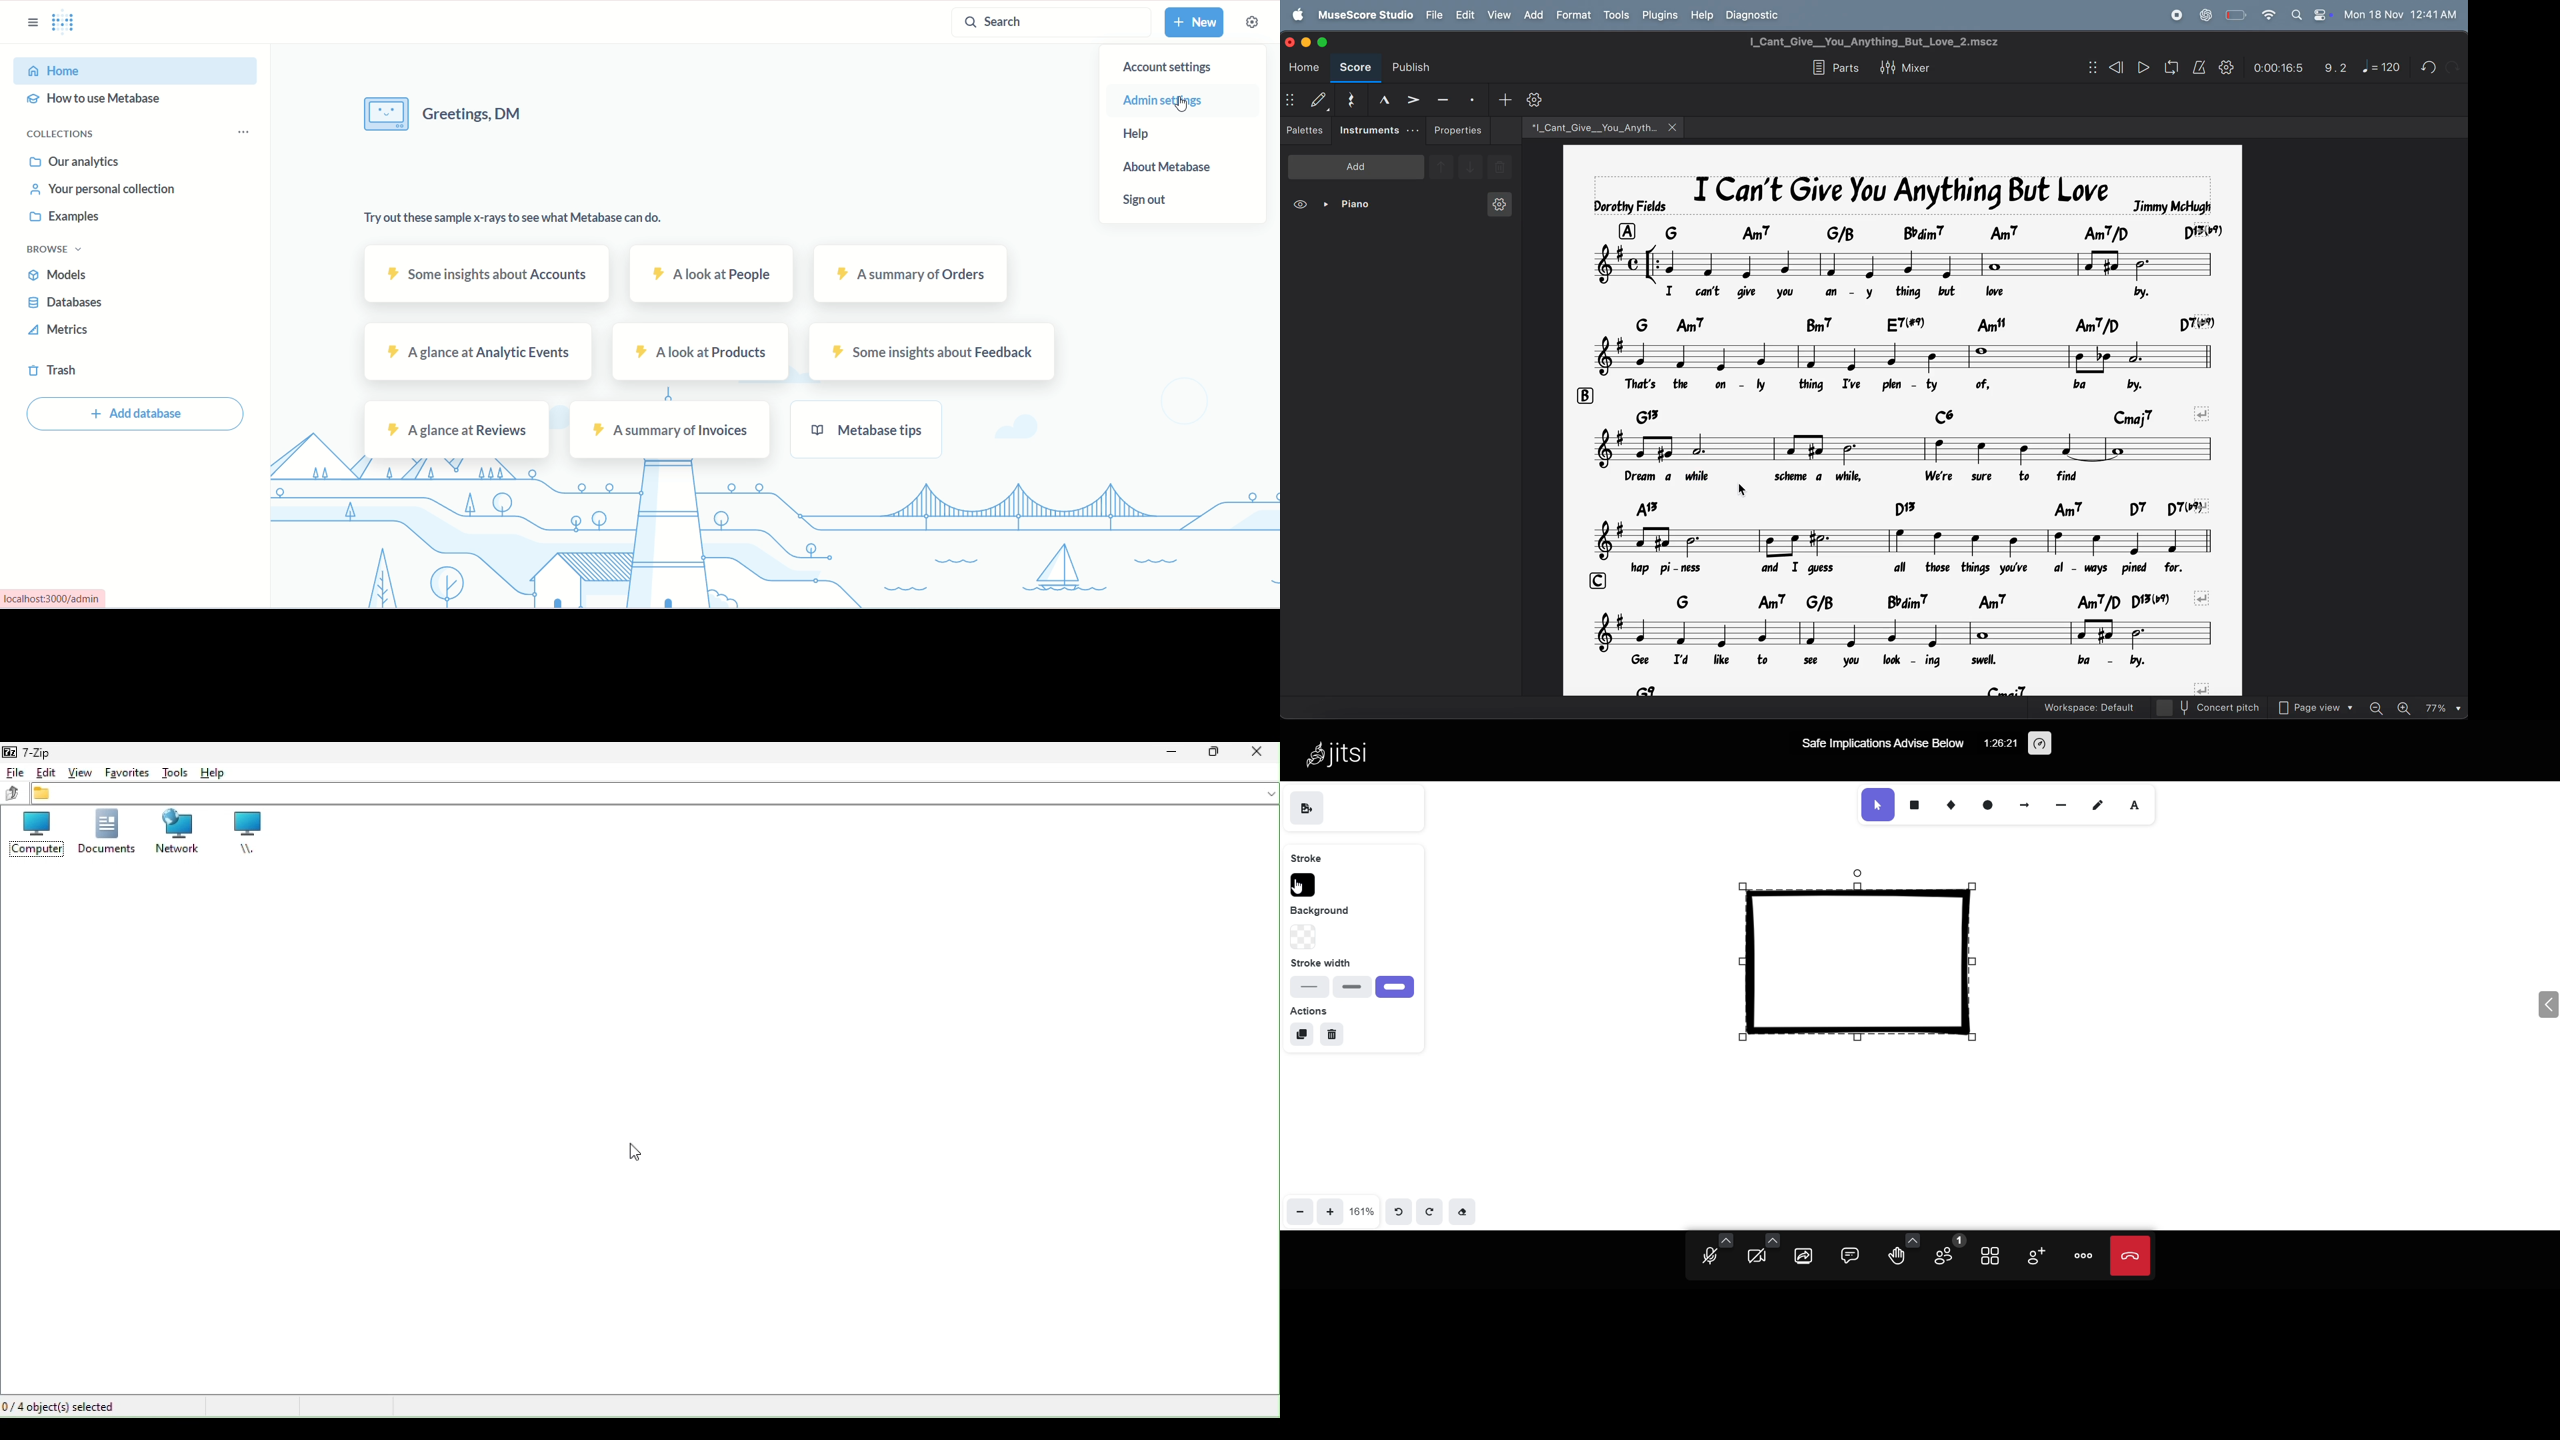  Describe the element at coordinates (98, 101) in the screenshot. I see `how to use metabase` at that location.